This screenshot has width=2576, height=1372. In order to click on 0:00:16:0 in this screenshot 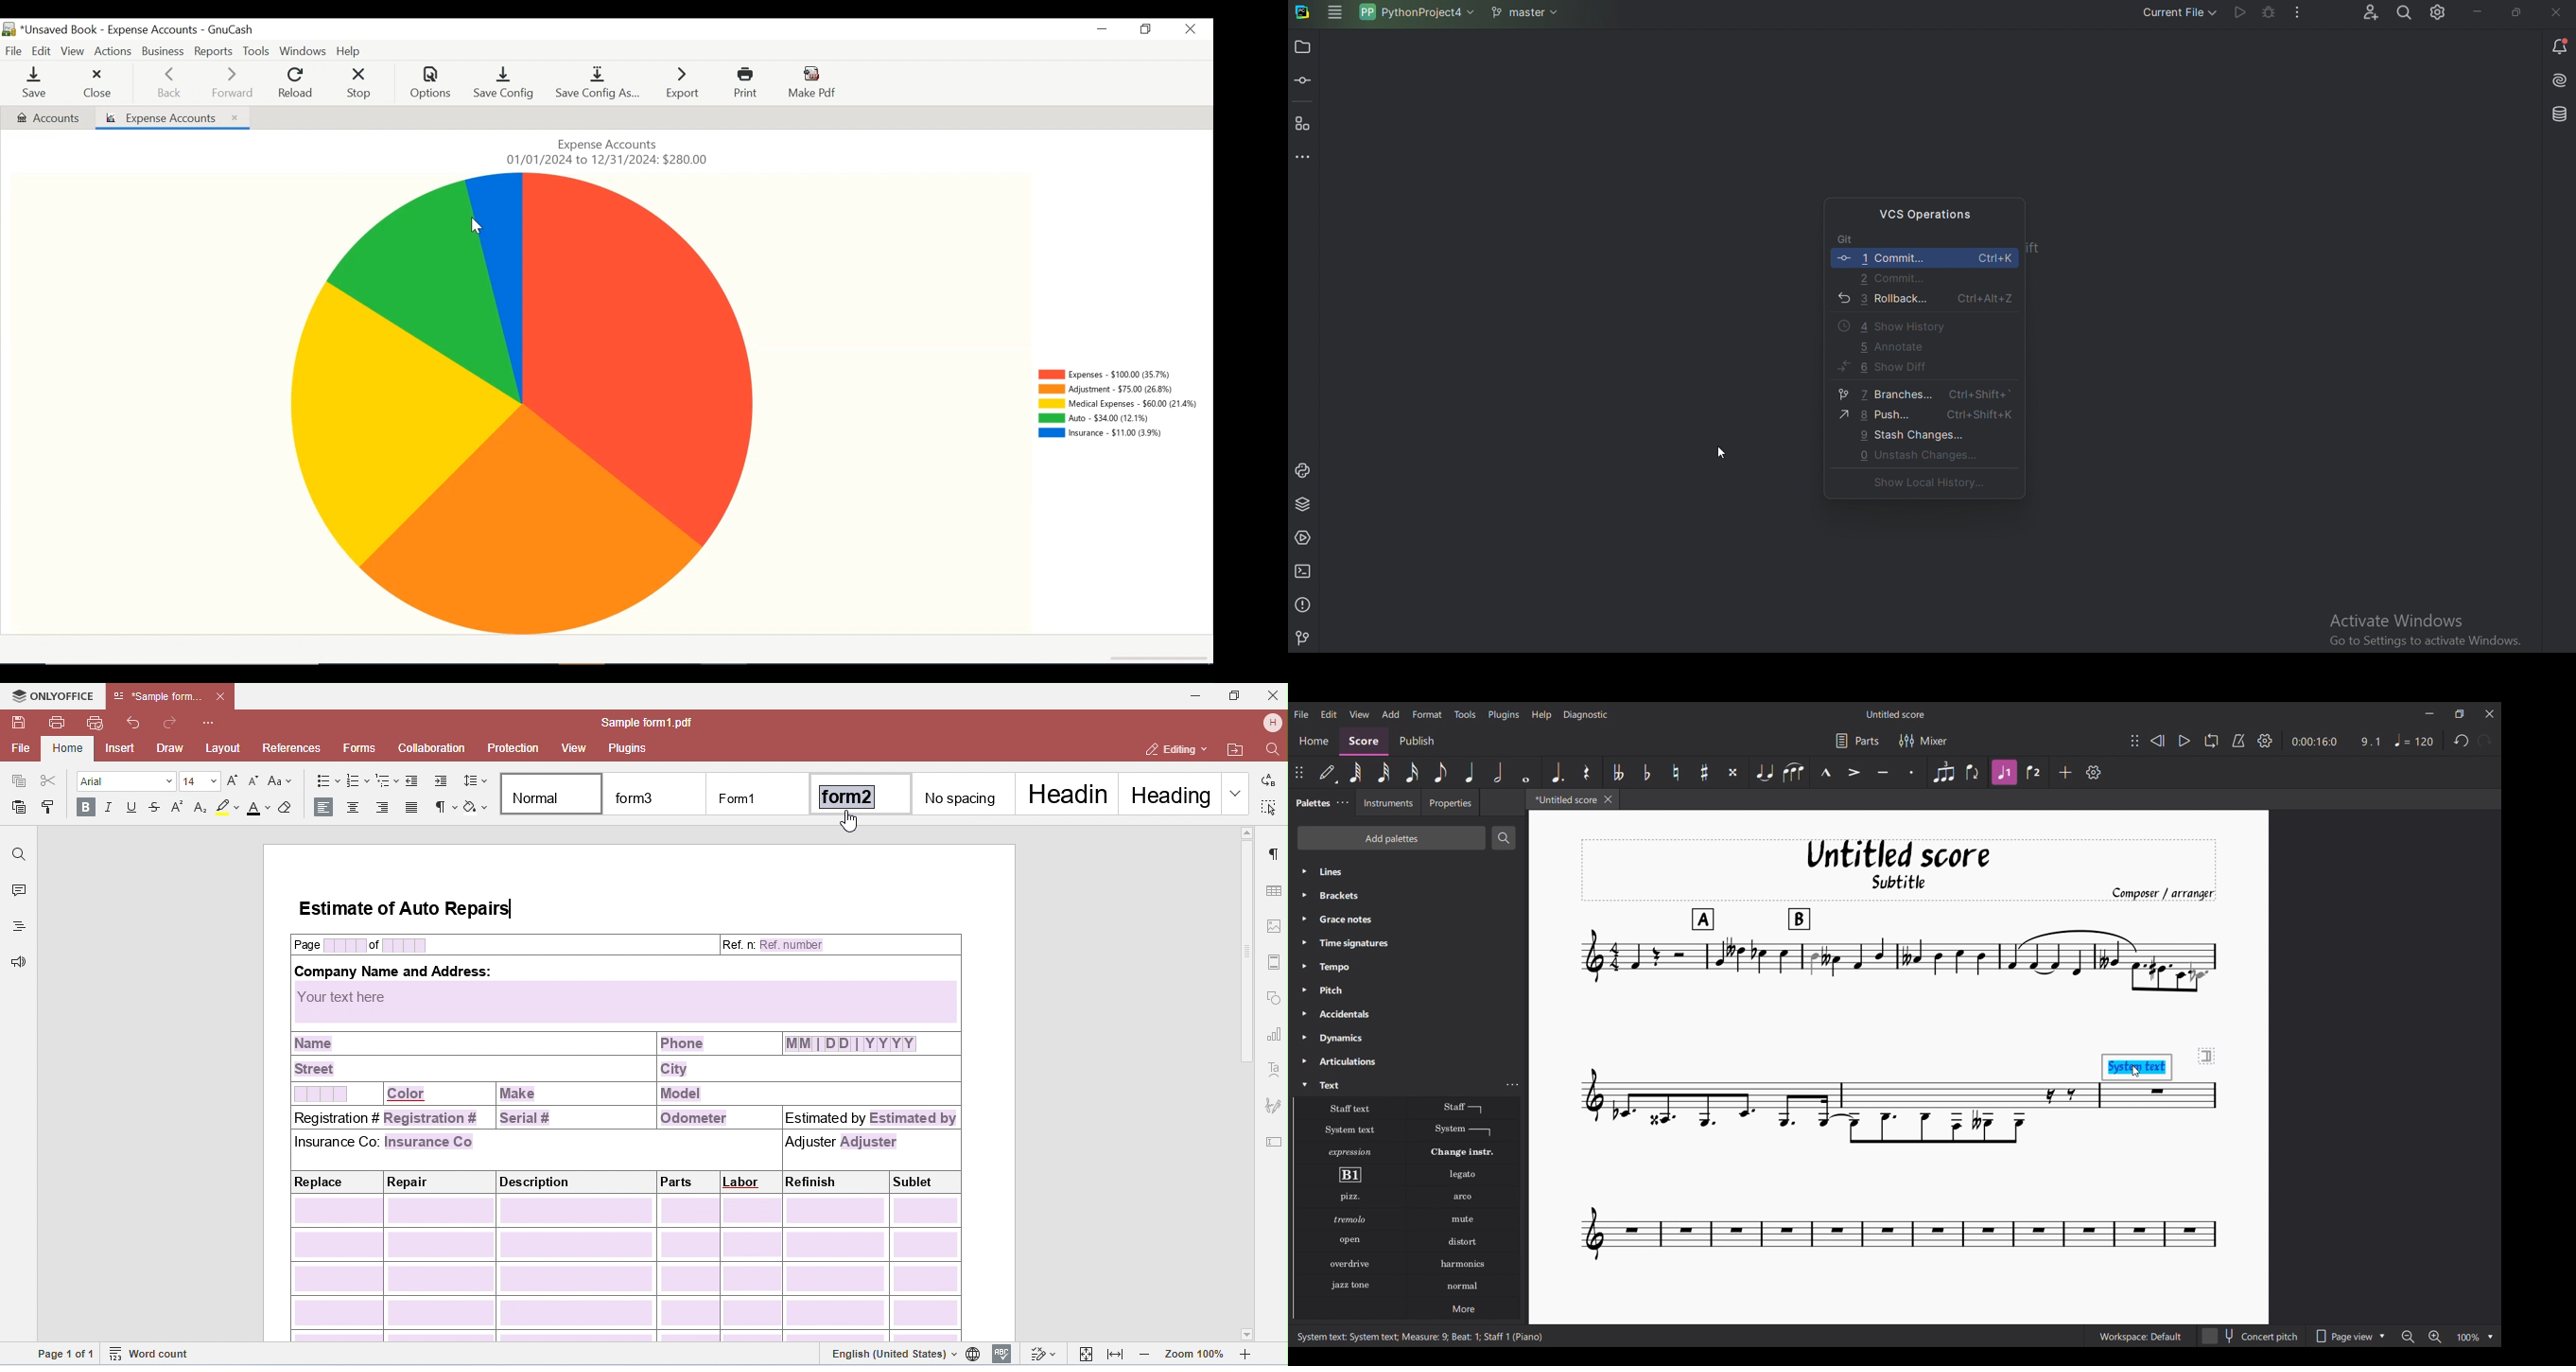, I will do `click(2315, 742)`.